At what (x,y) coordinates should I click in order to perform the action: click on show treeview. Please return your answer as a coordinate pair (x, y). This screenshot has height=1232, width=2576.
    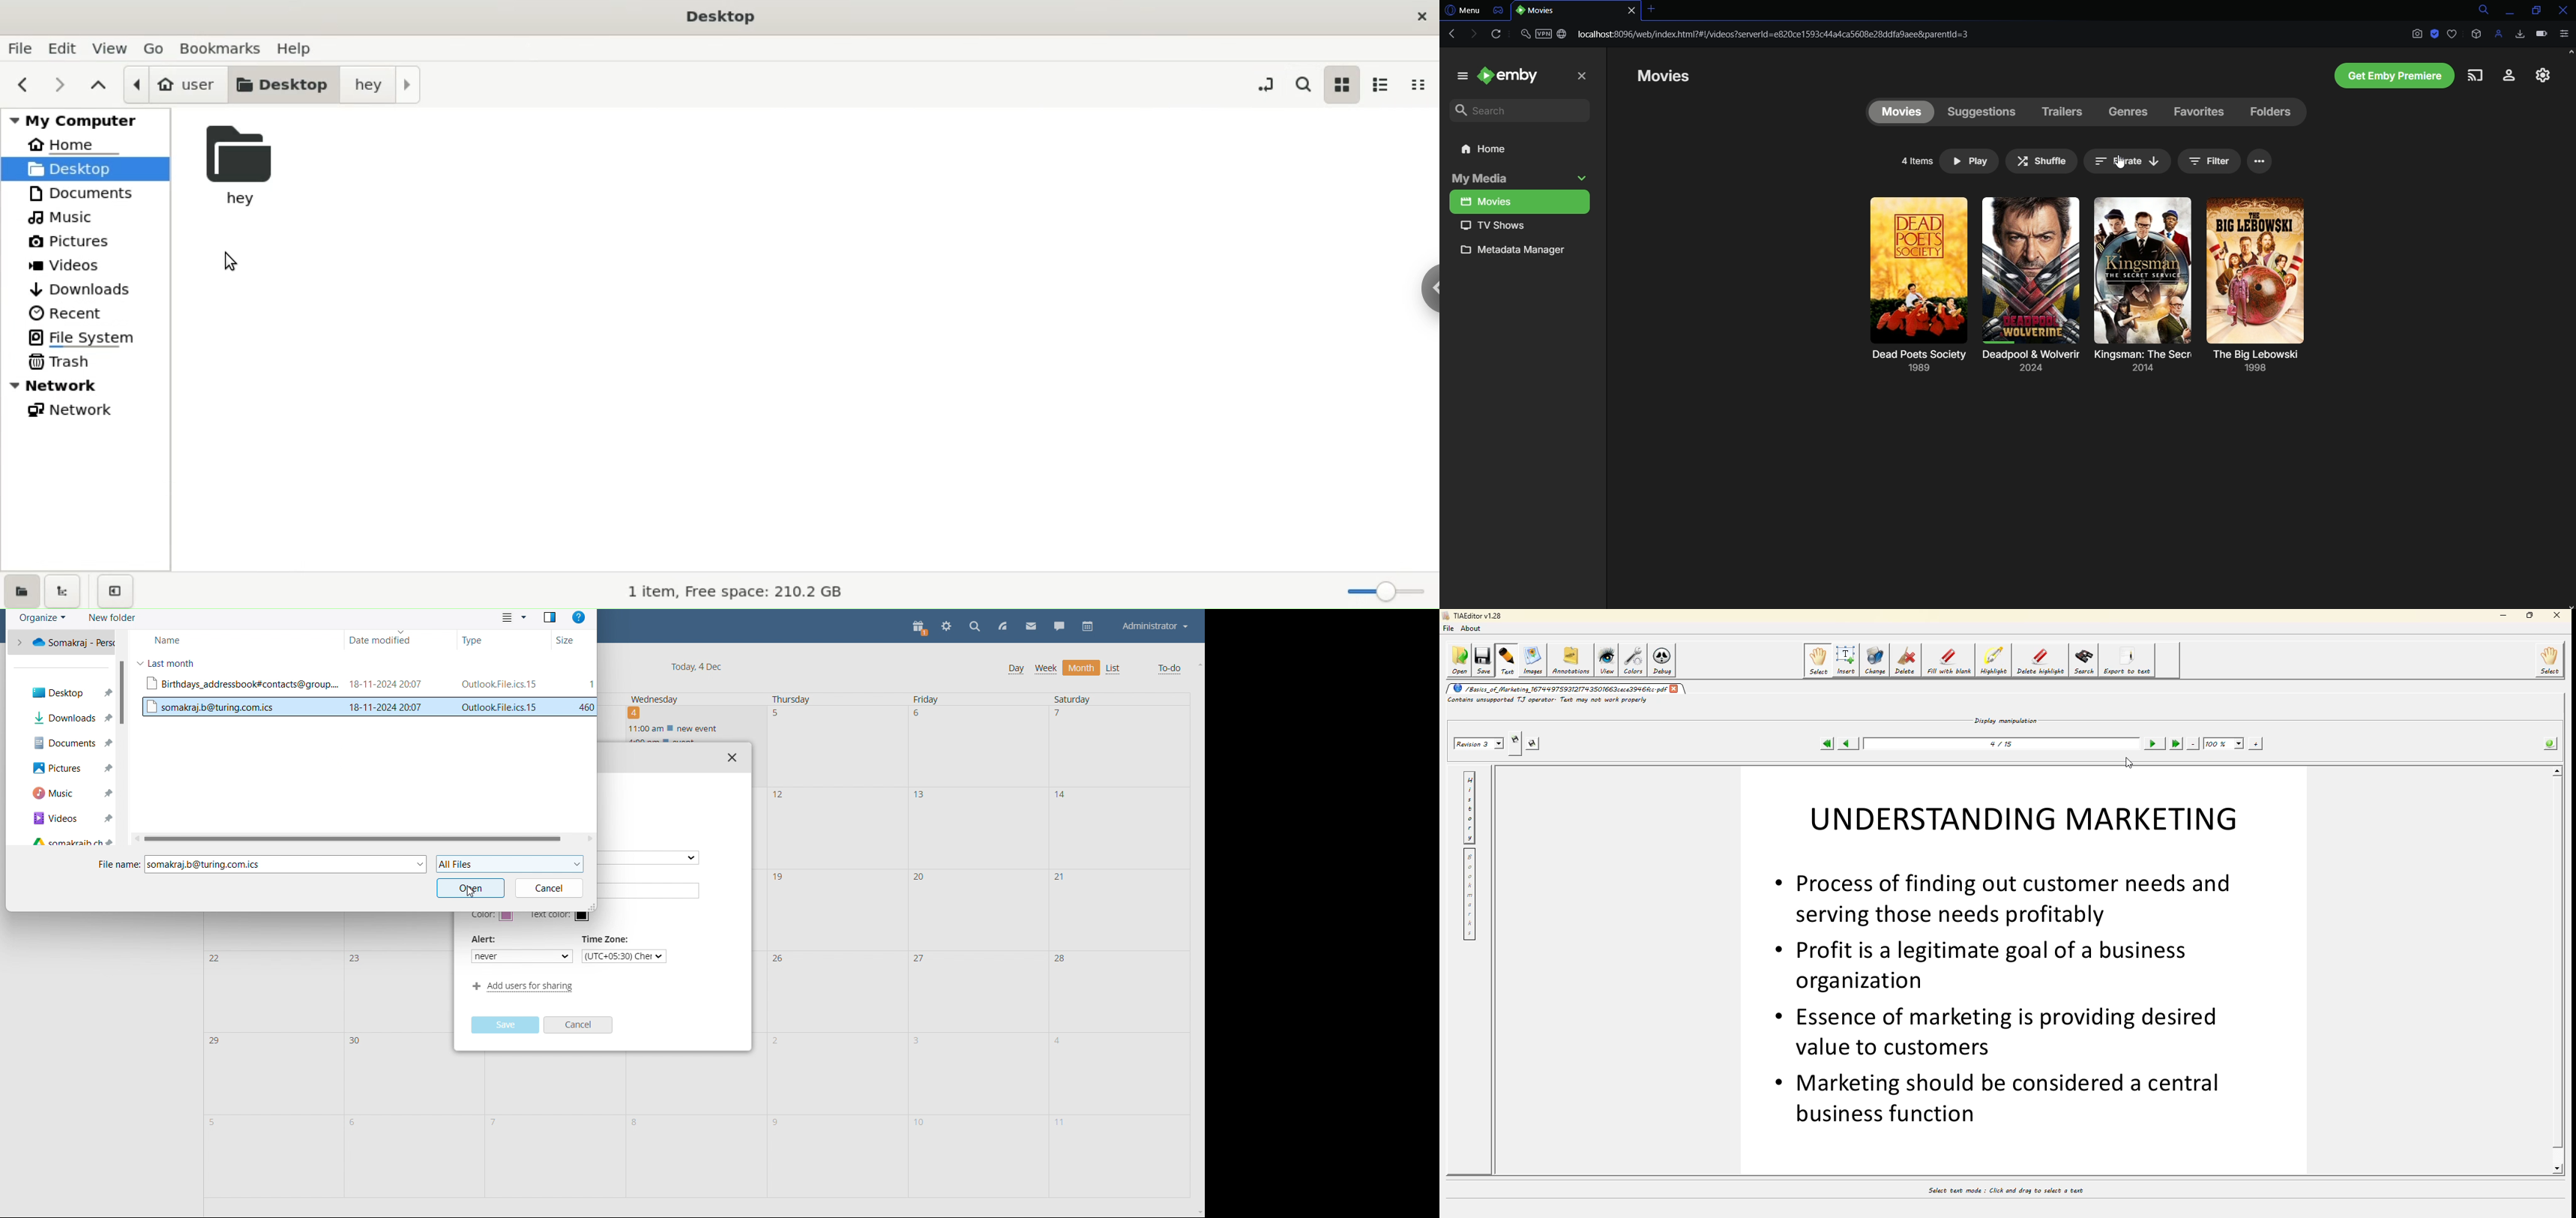
    Looking at the image, I should click on (68, 591).